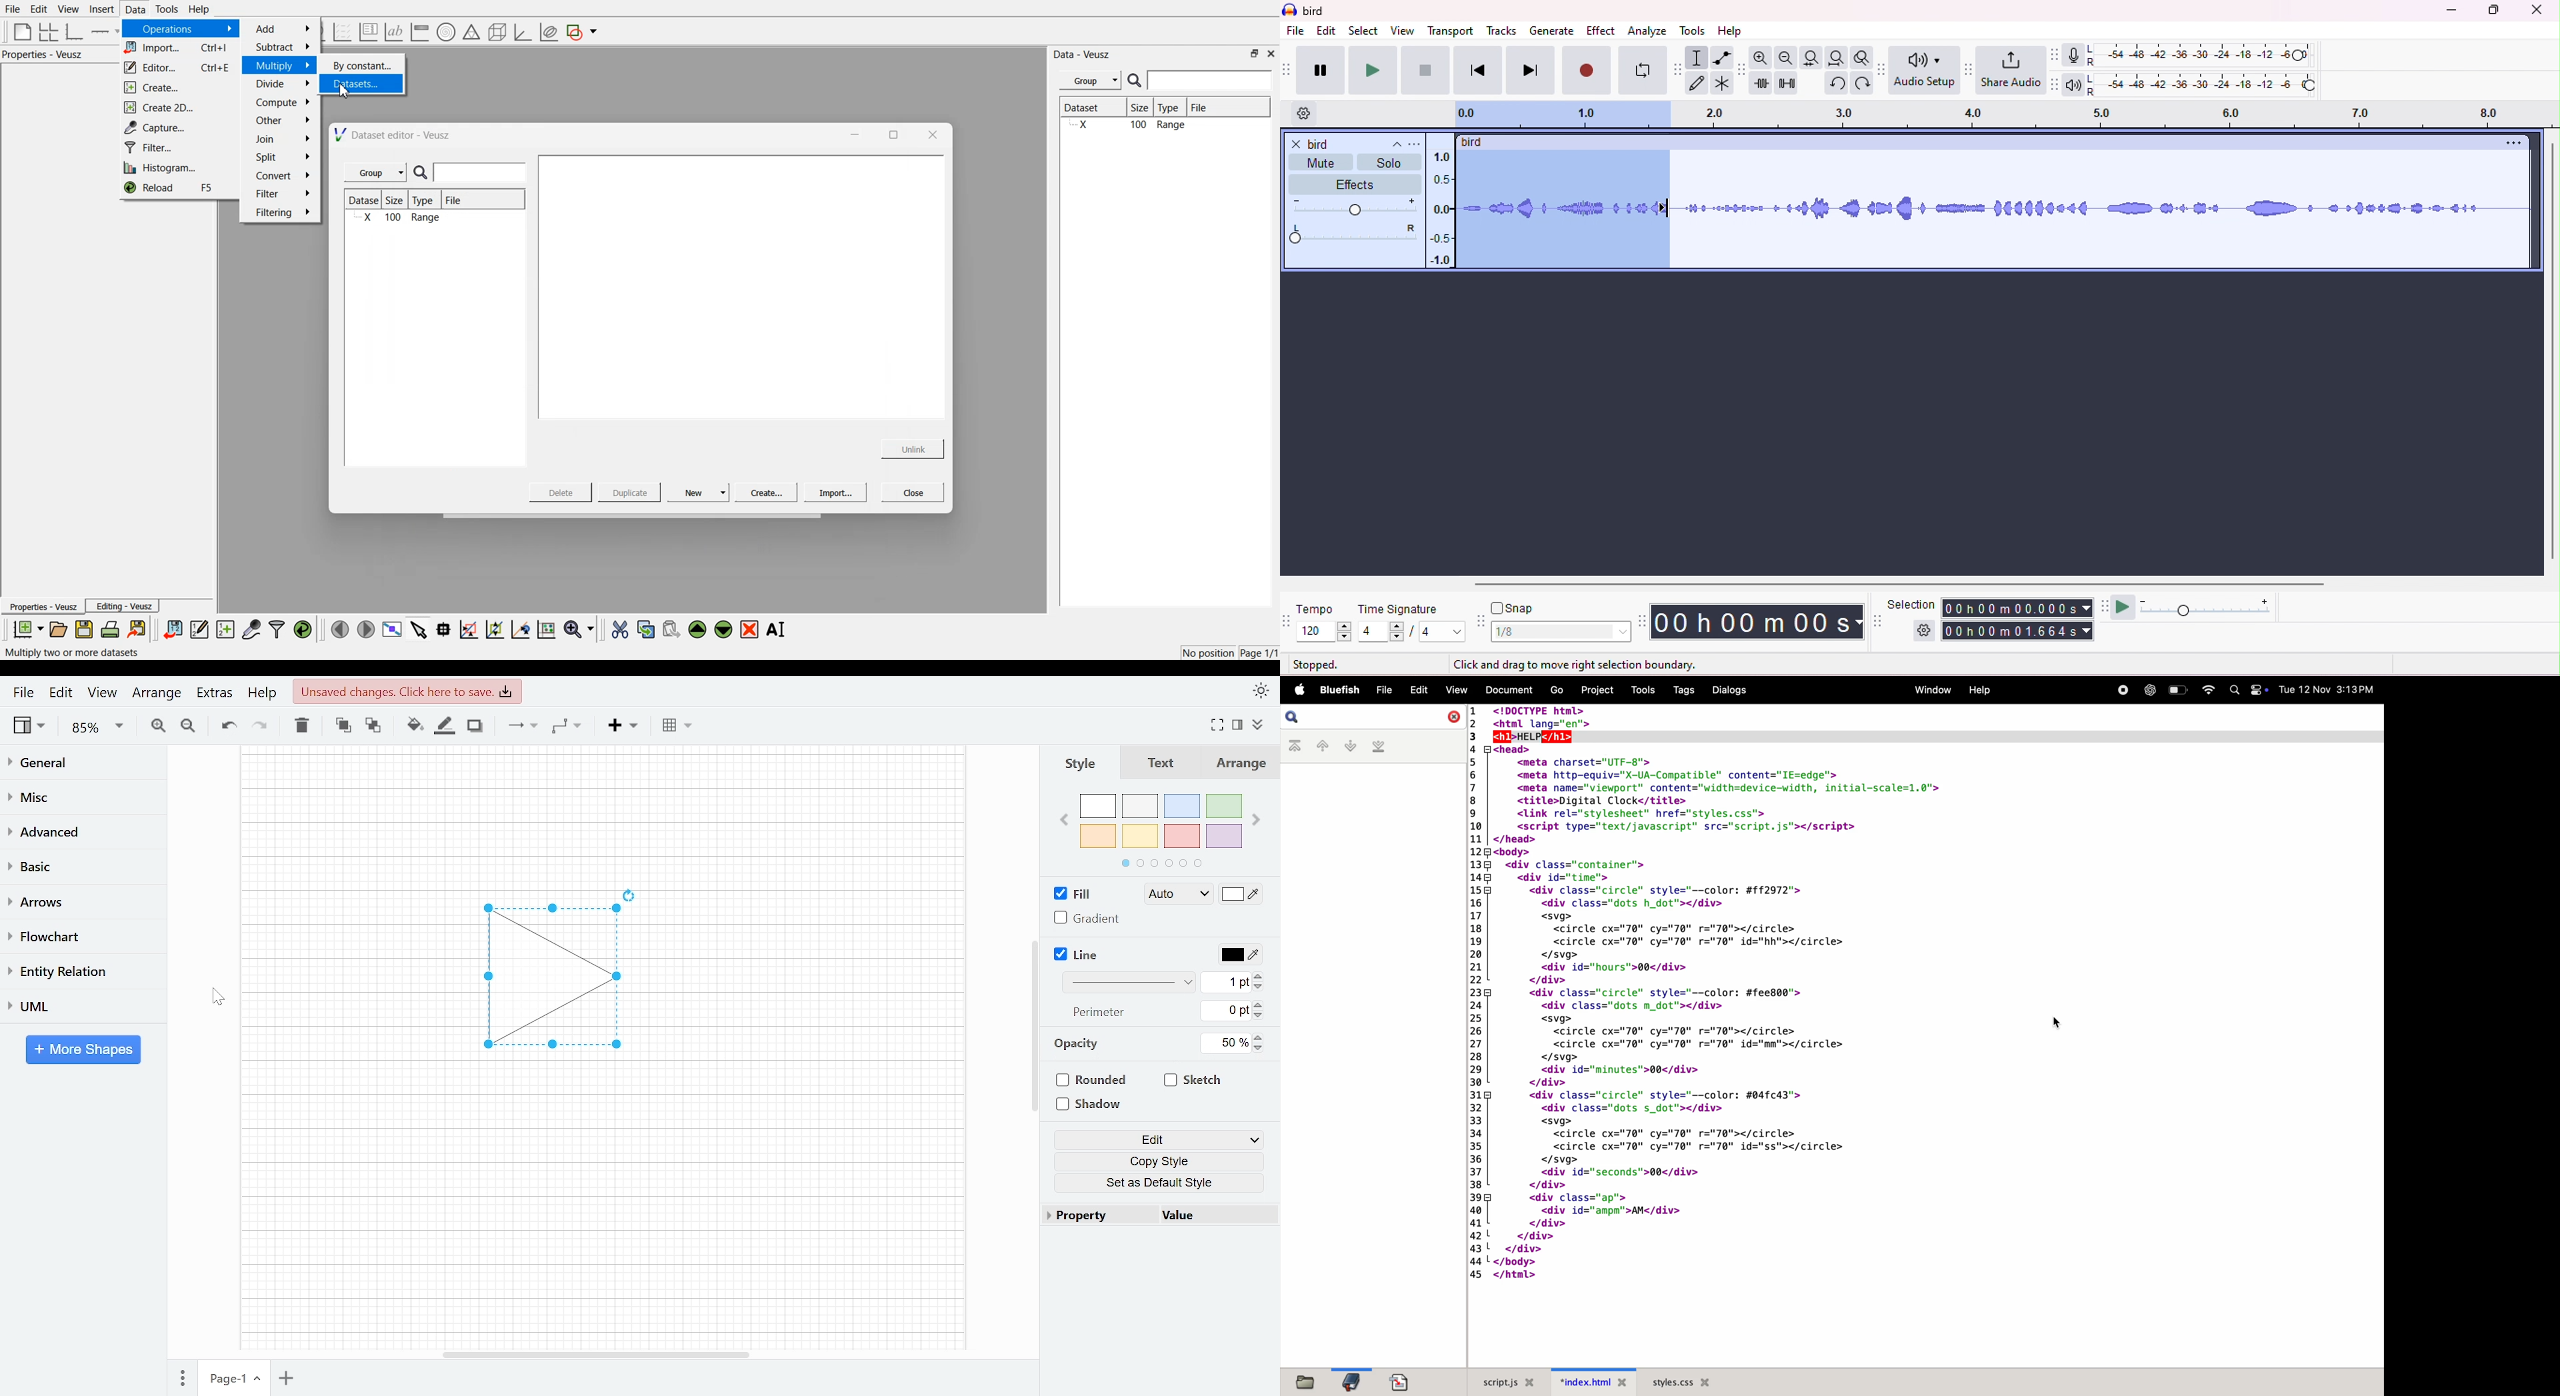 The width and height of the screenshot is (2576, 1400). I want to click on next book mark, so click(1350, 746).